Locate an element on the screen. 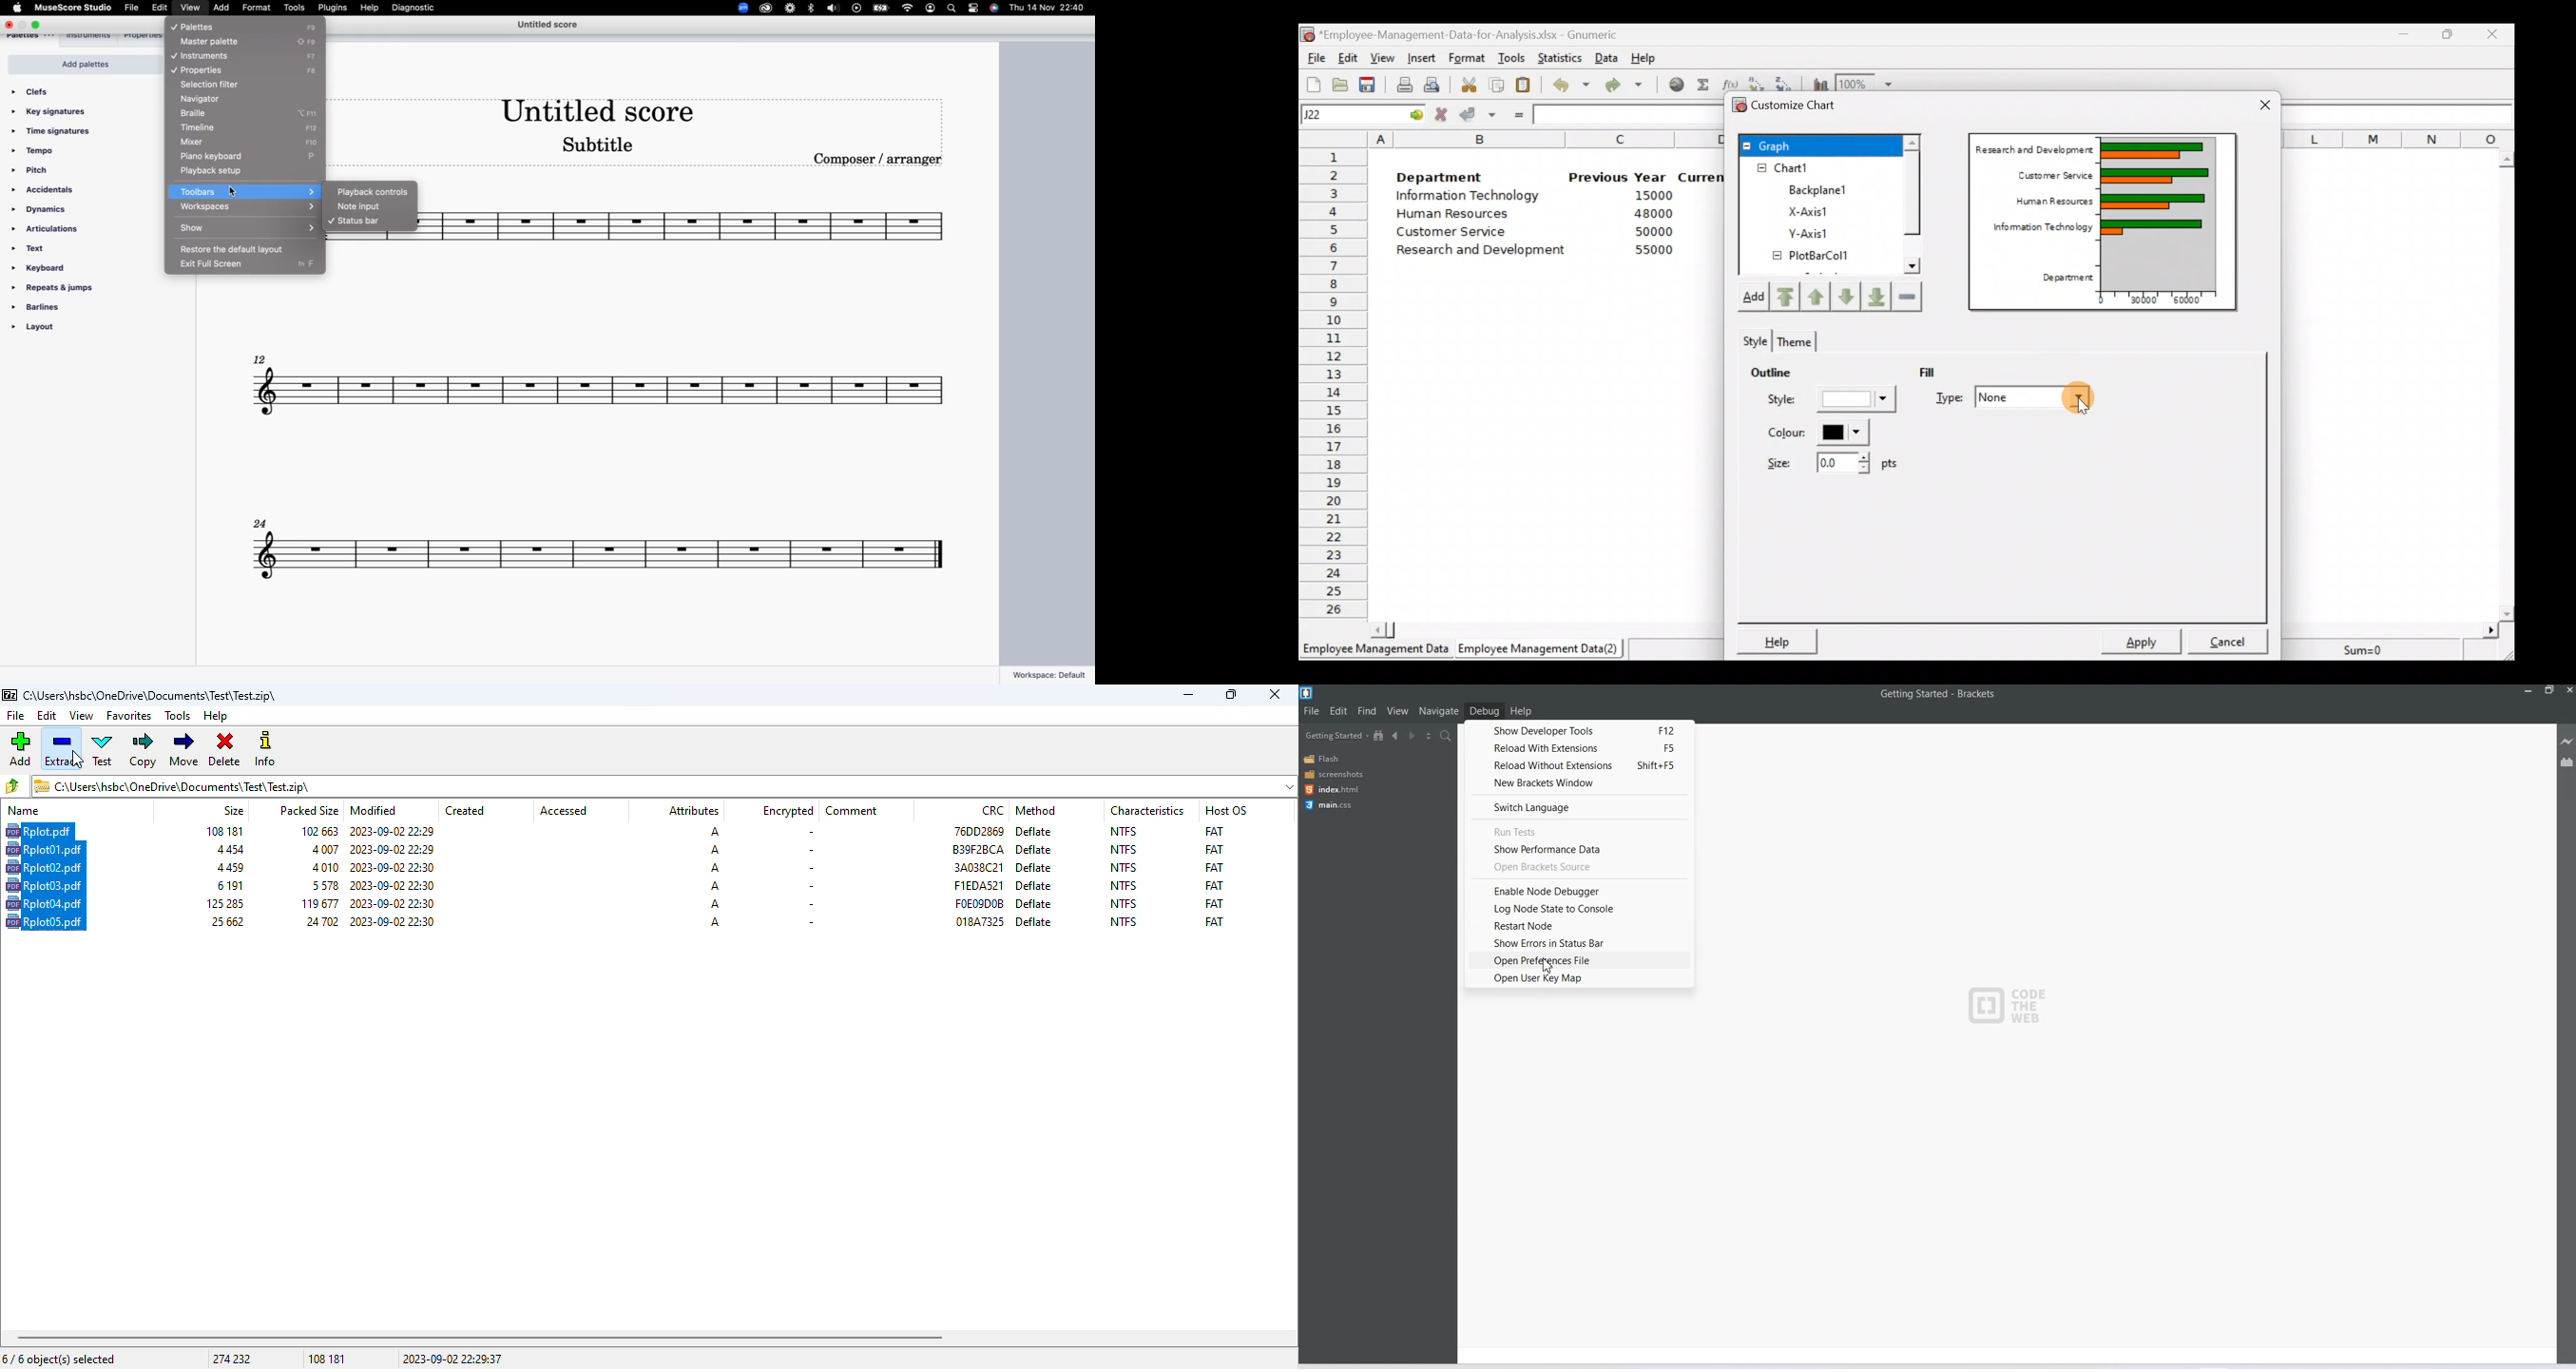 This screenshot has height=1372, width=2576. Formula bar is located at coordinates (2402, 113).